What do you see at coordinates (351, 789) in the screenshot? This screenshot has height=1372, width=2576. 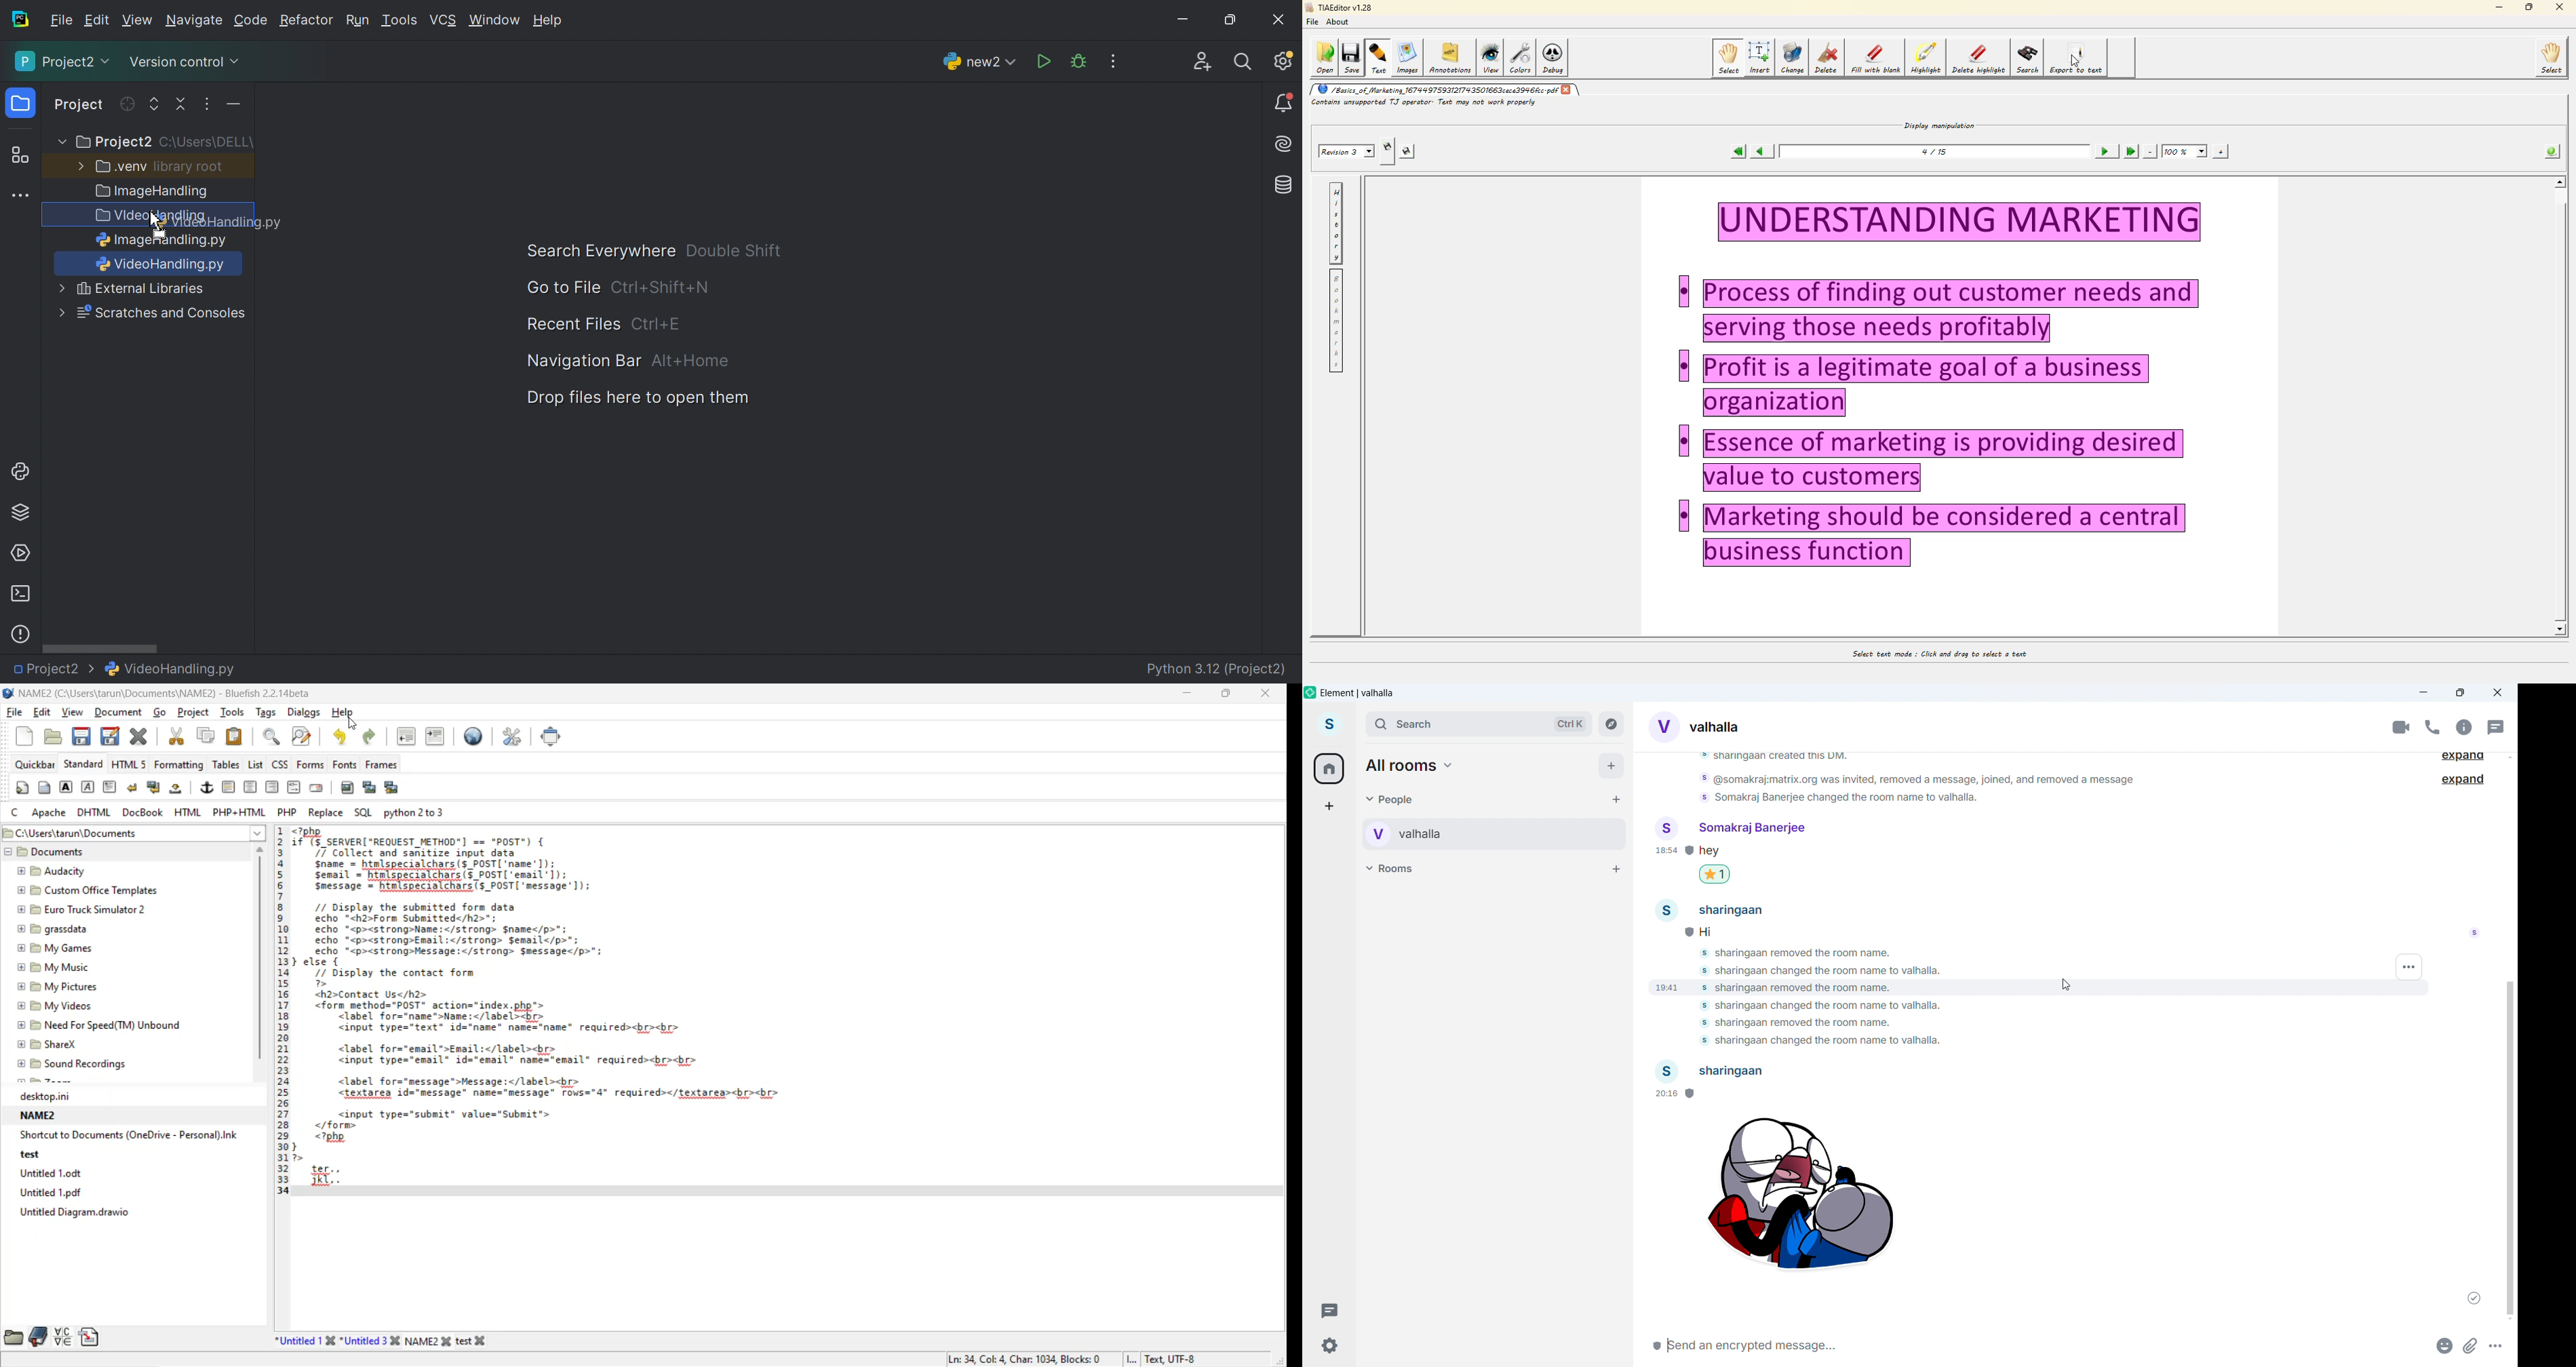 I see `insert image` at bounding box center [351, 789].